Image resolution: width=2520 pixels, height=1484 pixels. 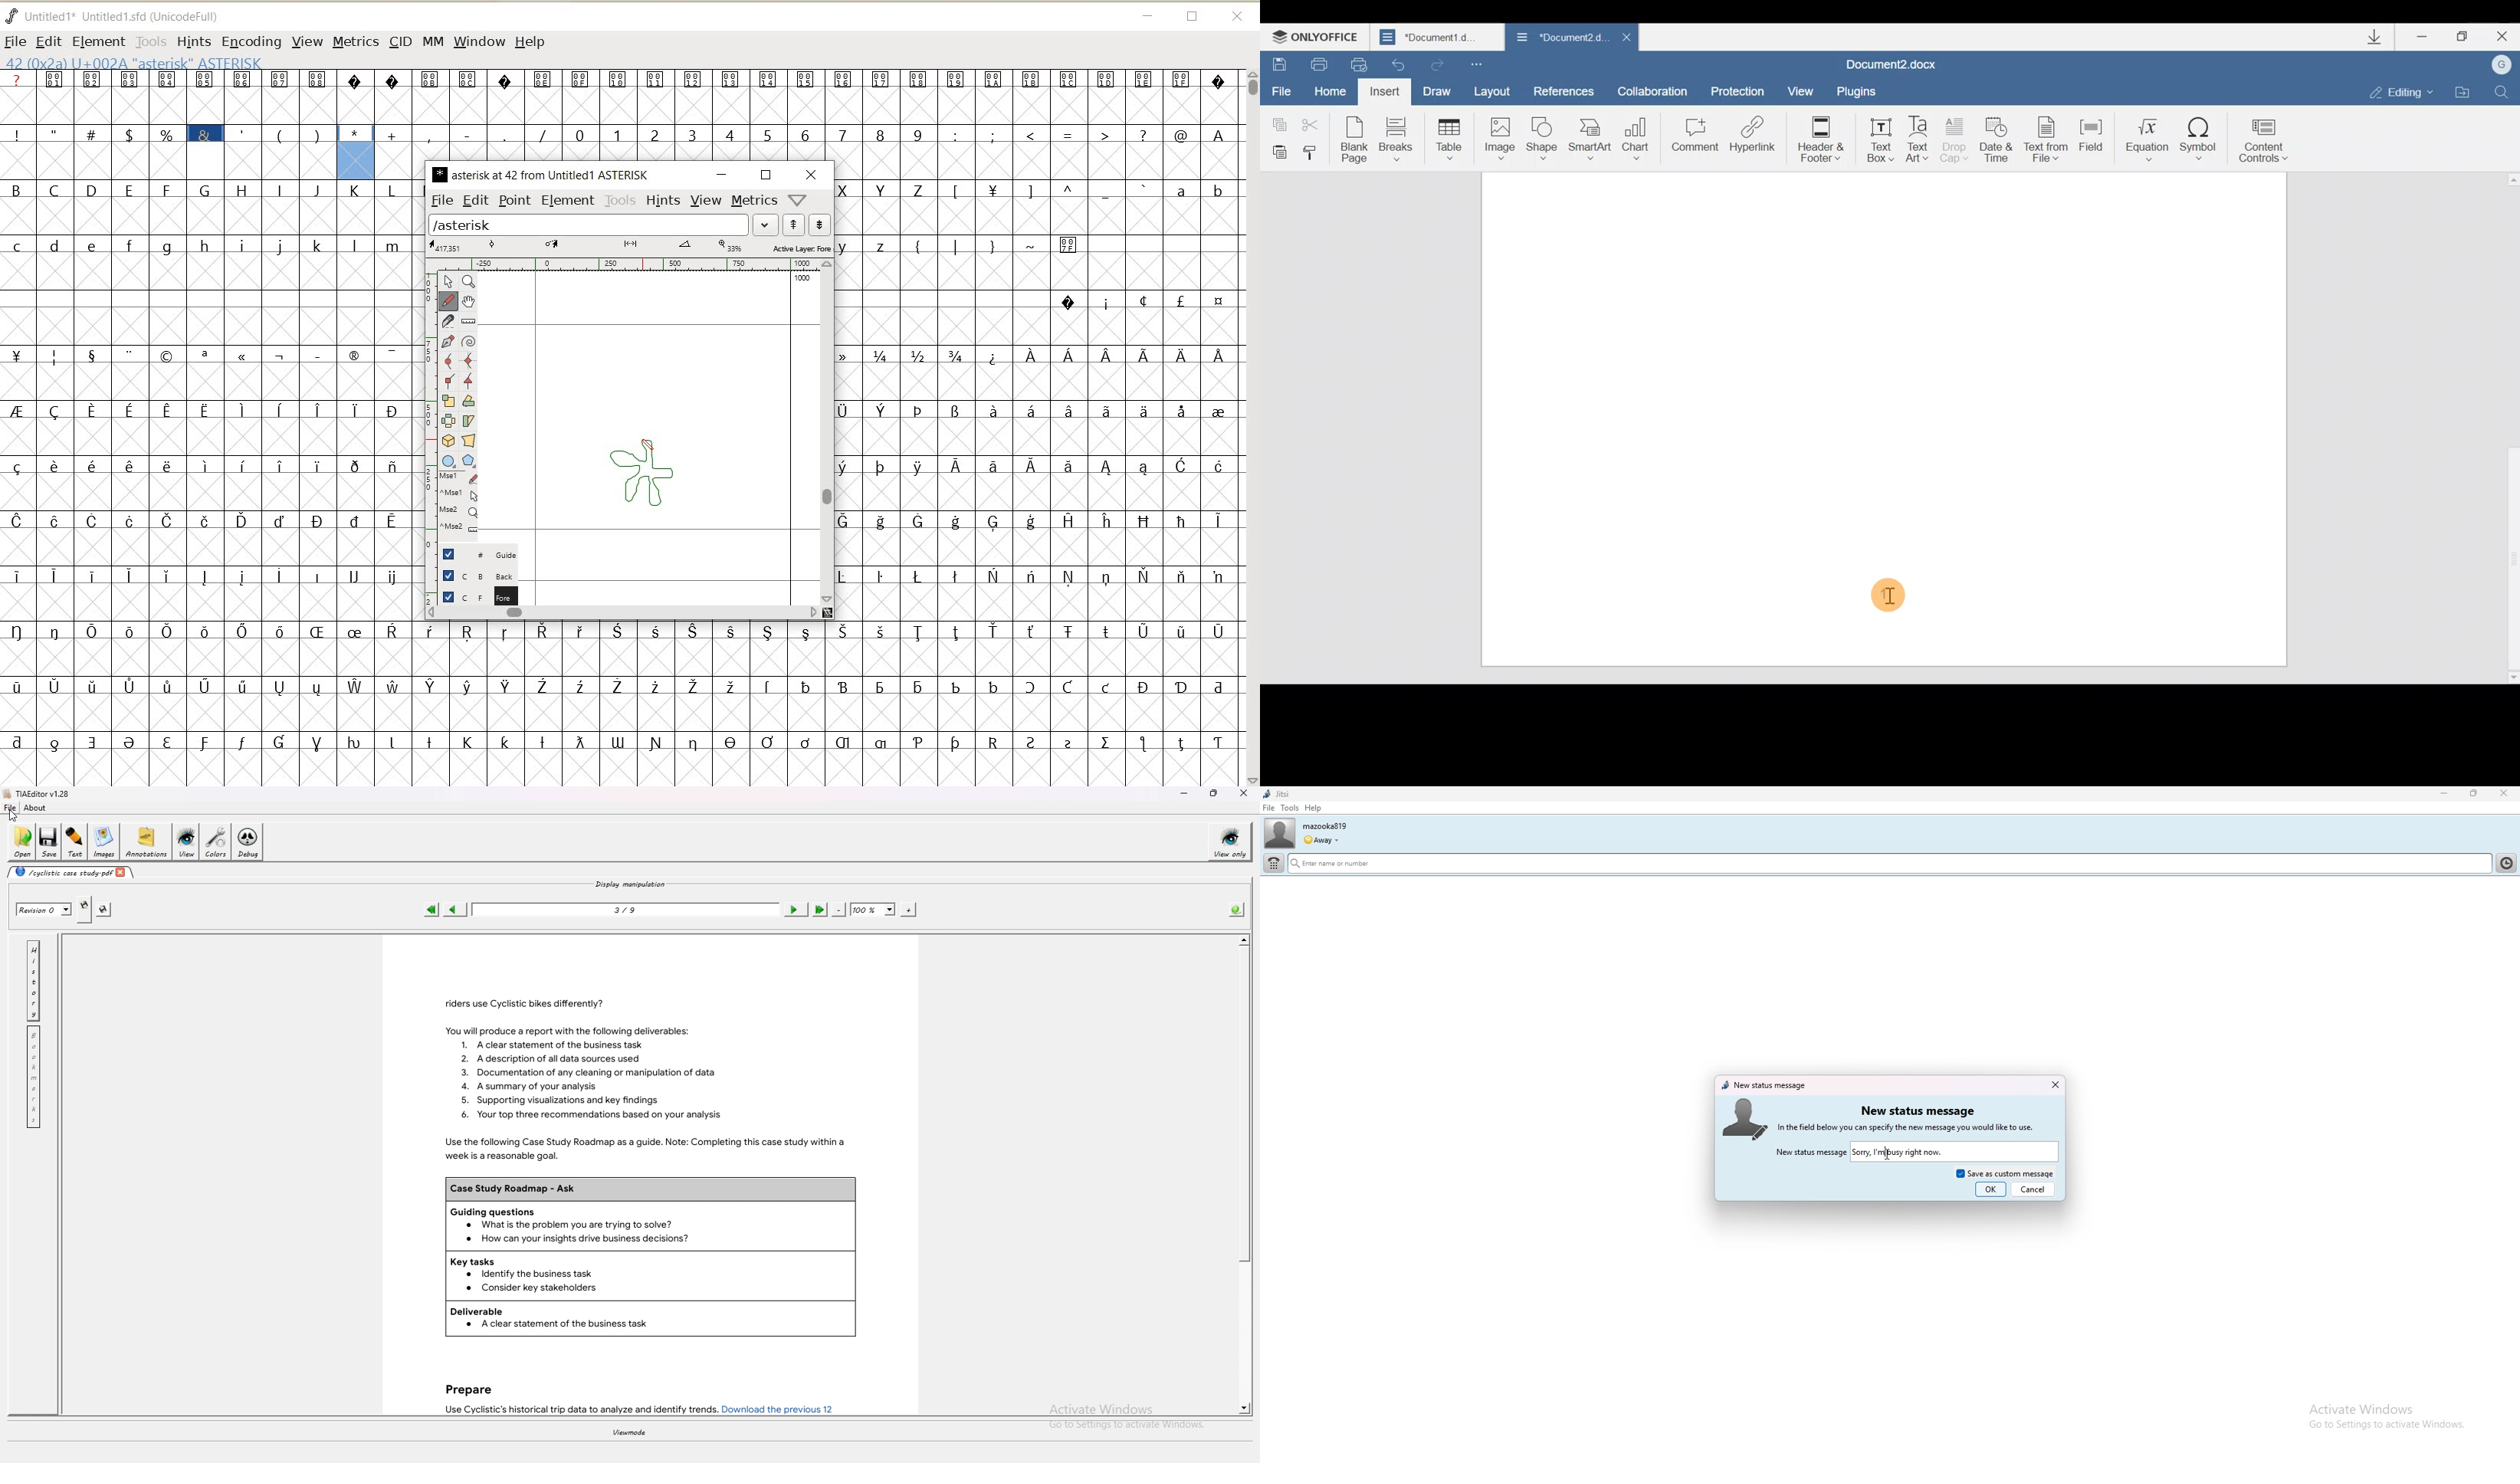 What do you see at coordinates (1360, 64) in the screenshot?
I see `Quick print` at bounding box center [1360, 64].